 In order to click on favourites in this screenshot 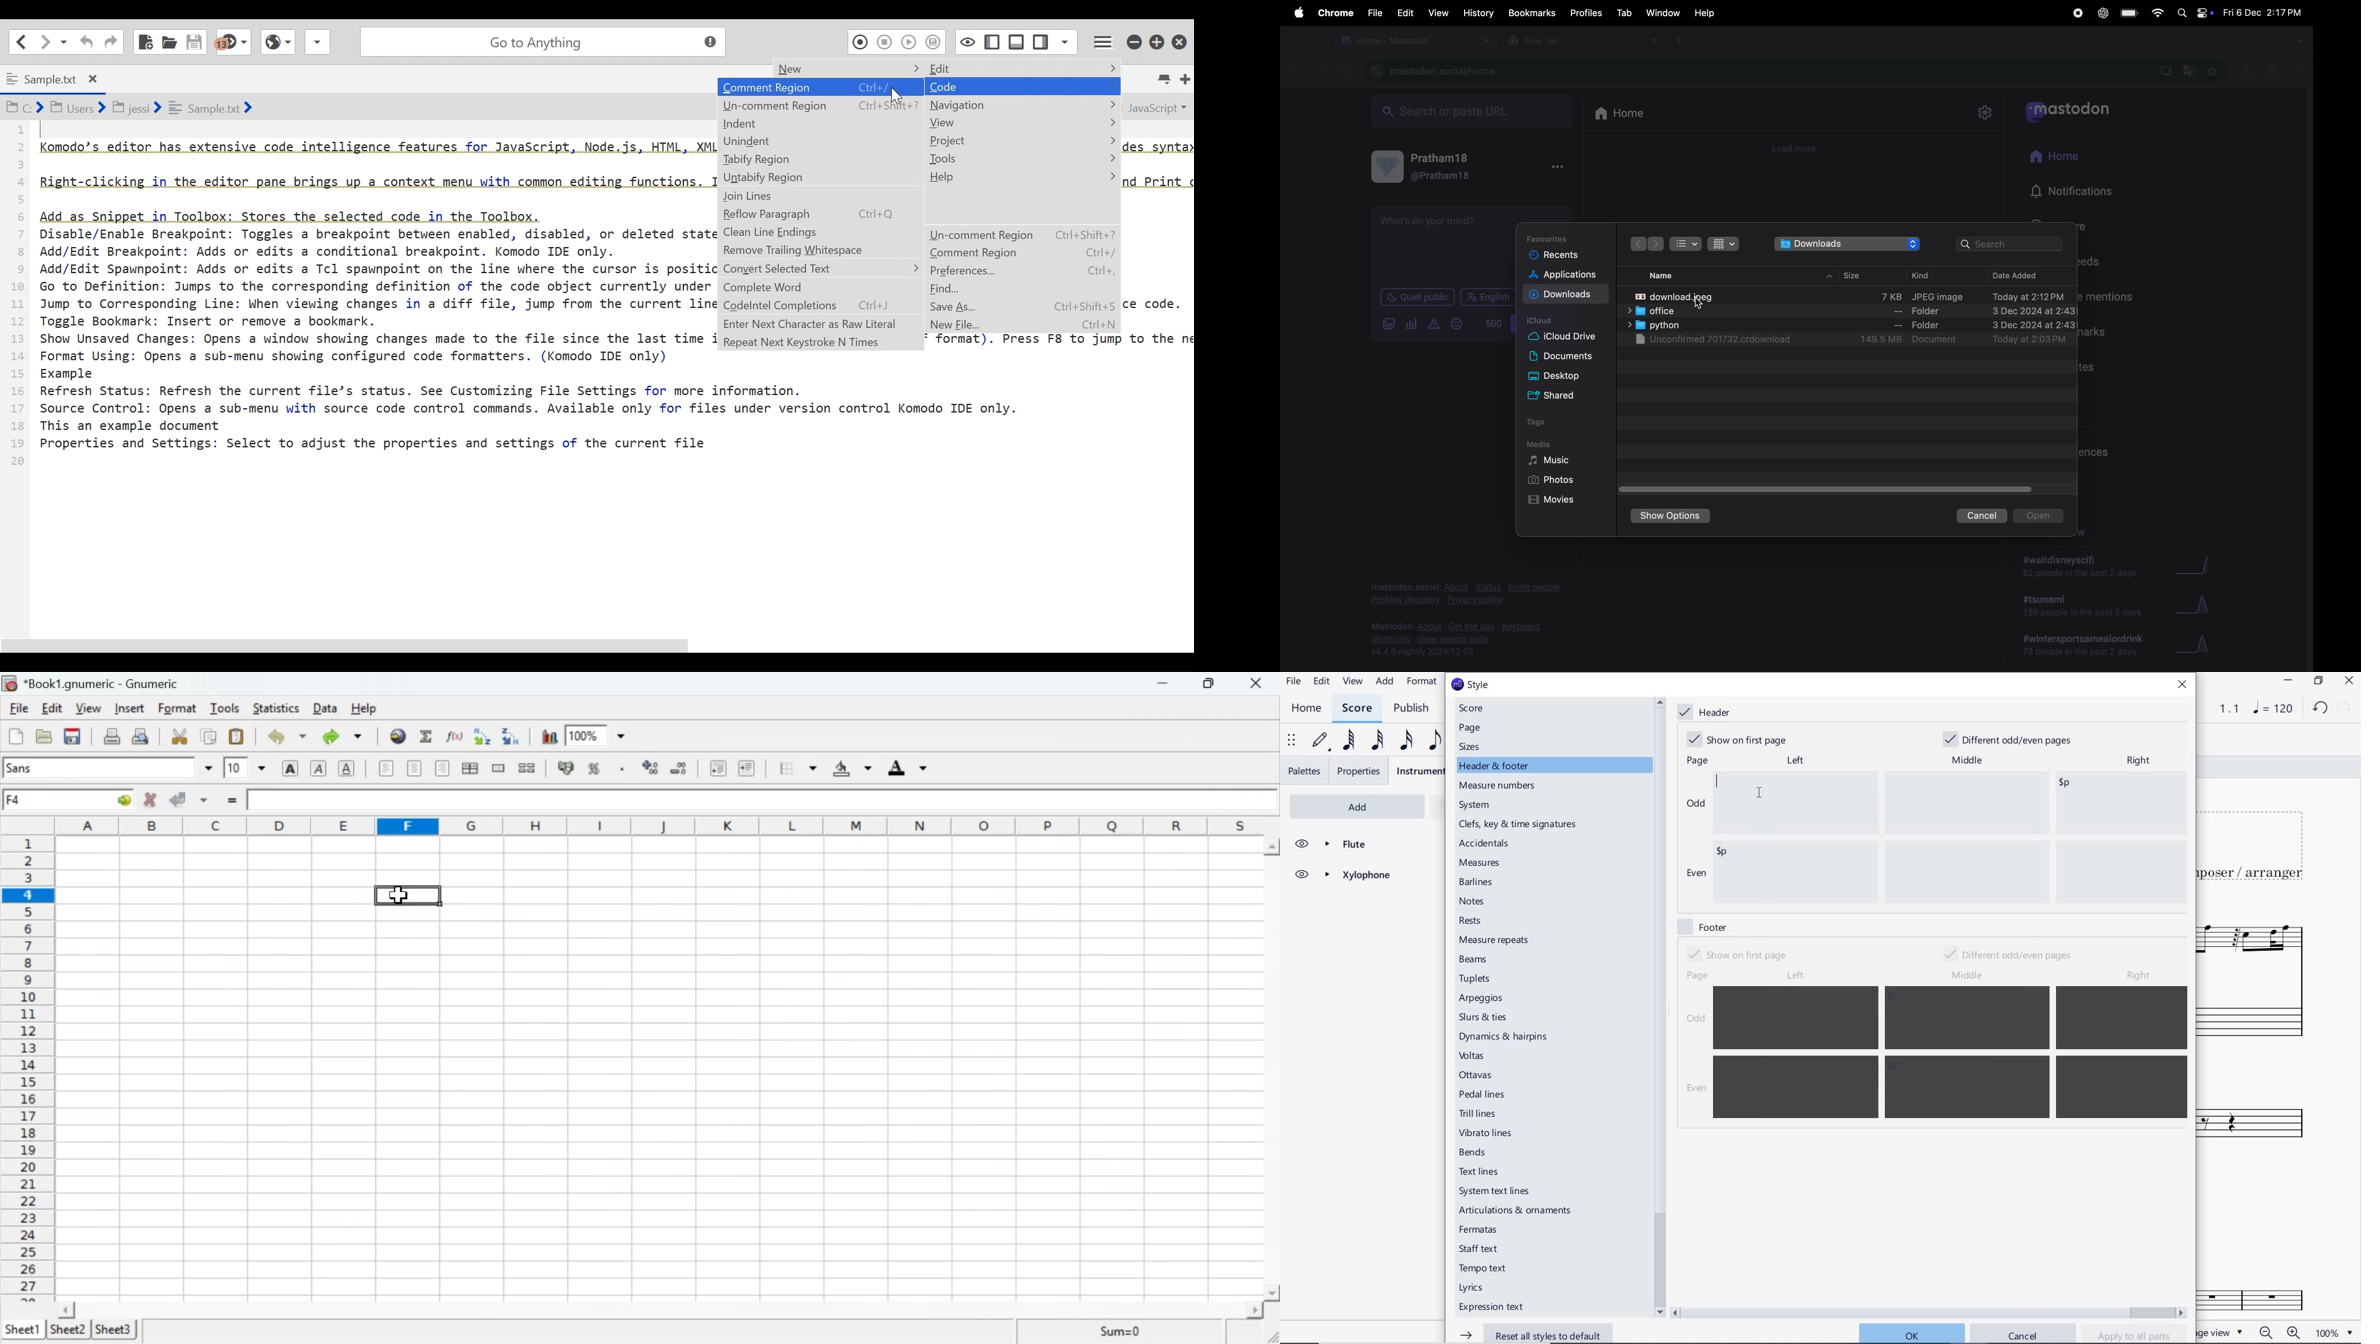, I will do `click(2215, 70)`.